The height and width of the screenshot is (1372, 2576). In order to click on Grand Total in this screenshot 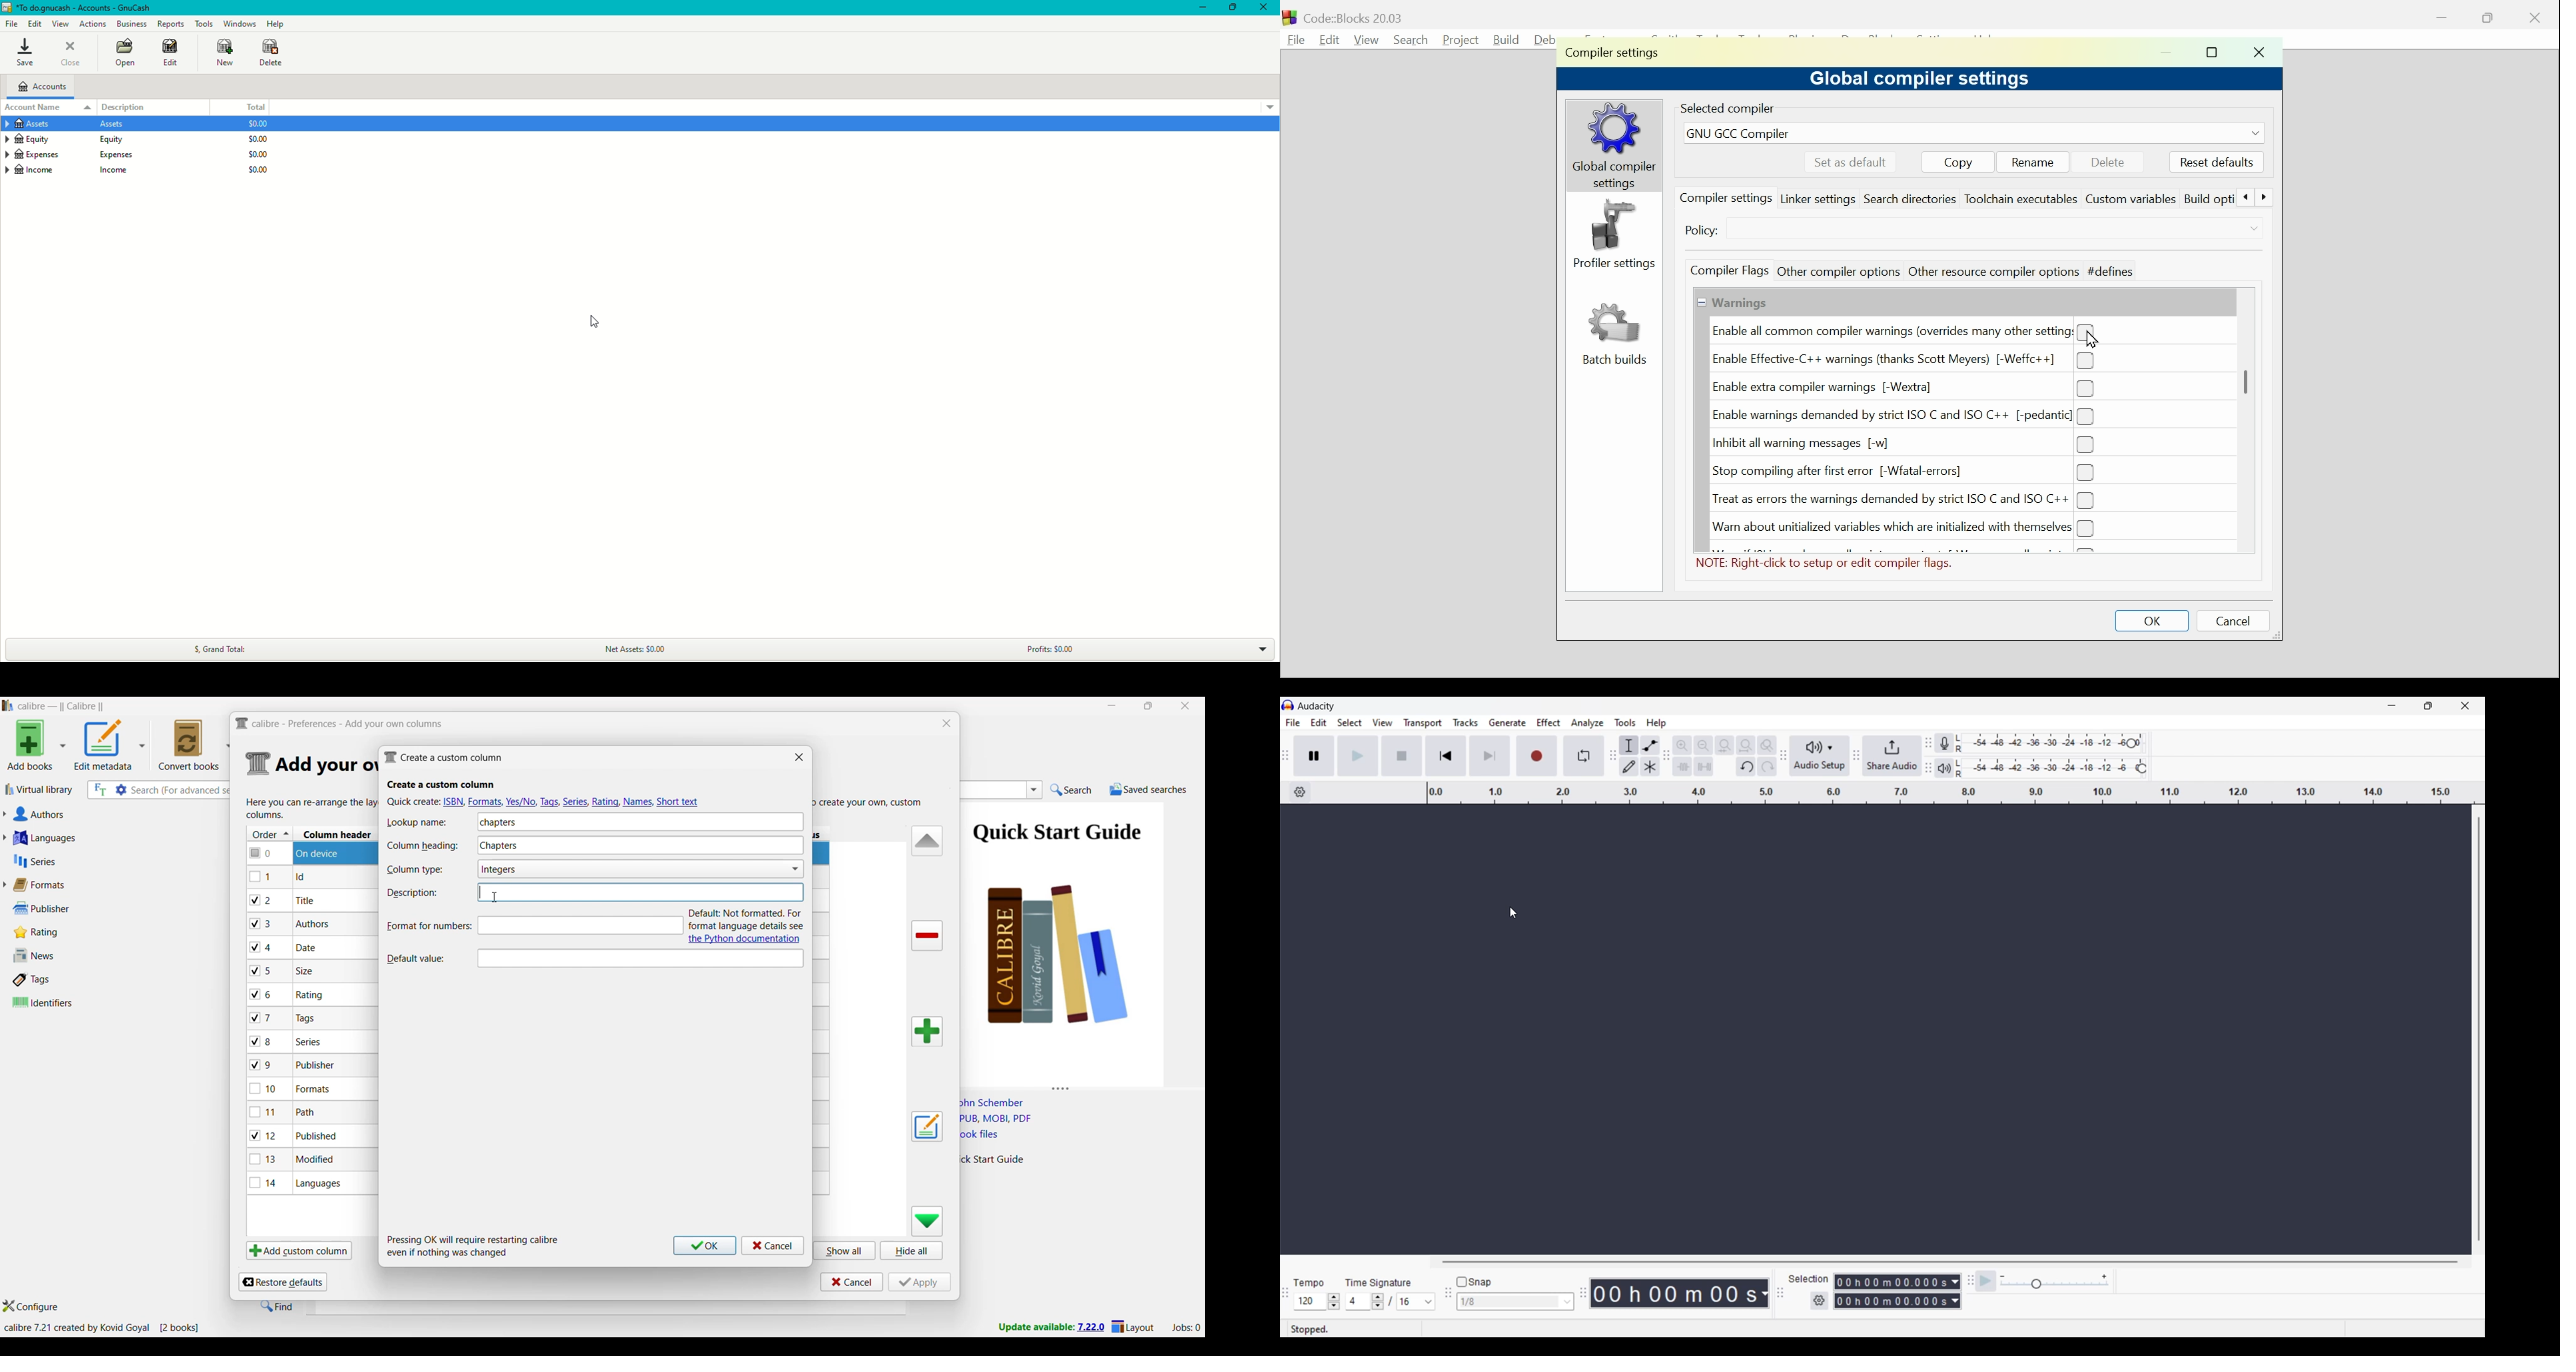, I will do `click(218, 647)`.